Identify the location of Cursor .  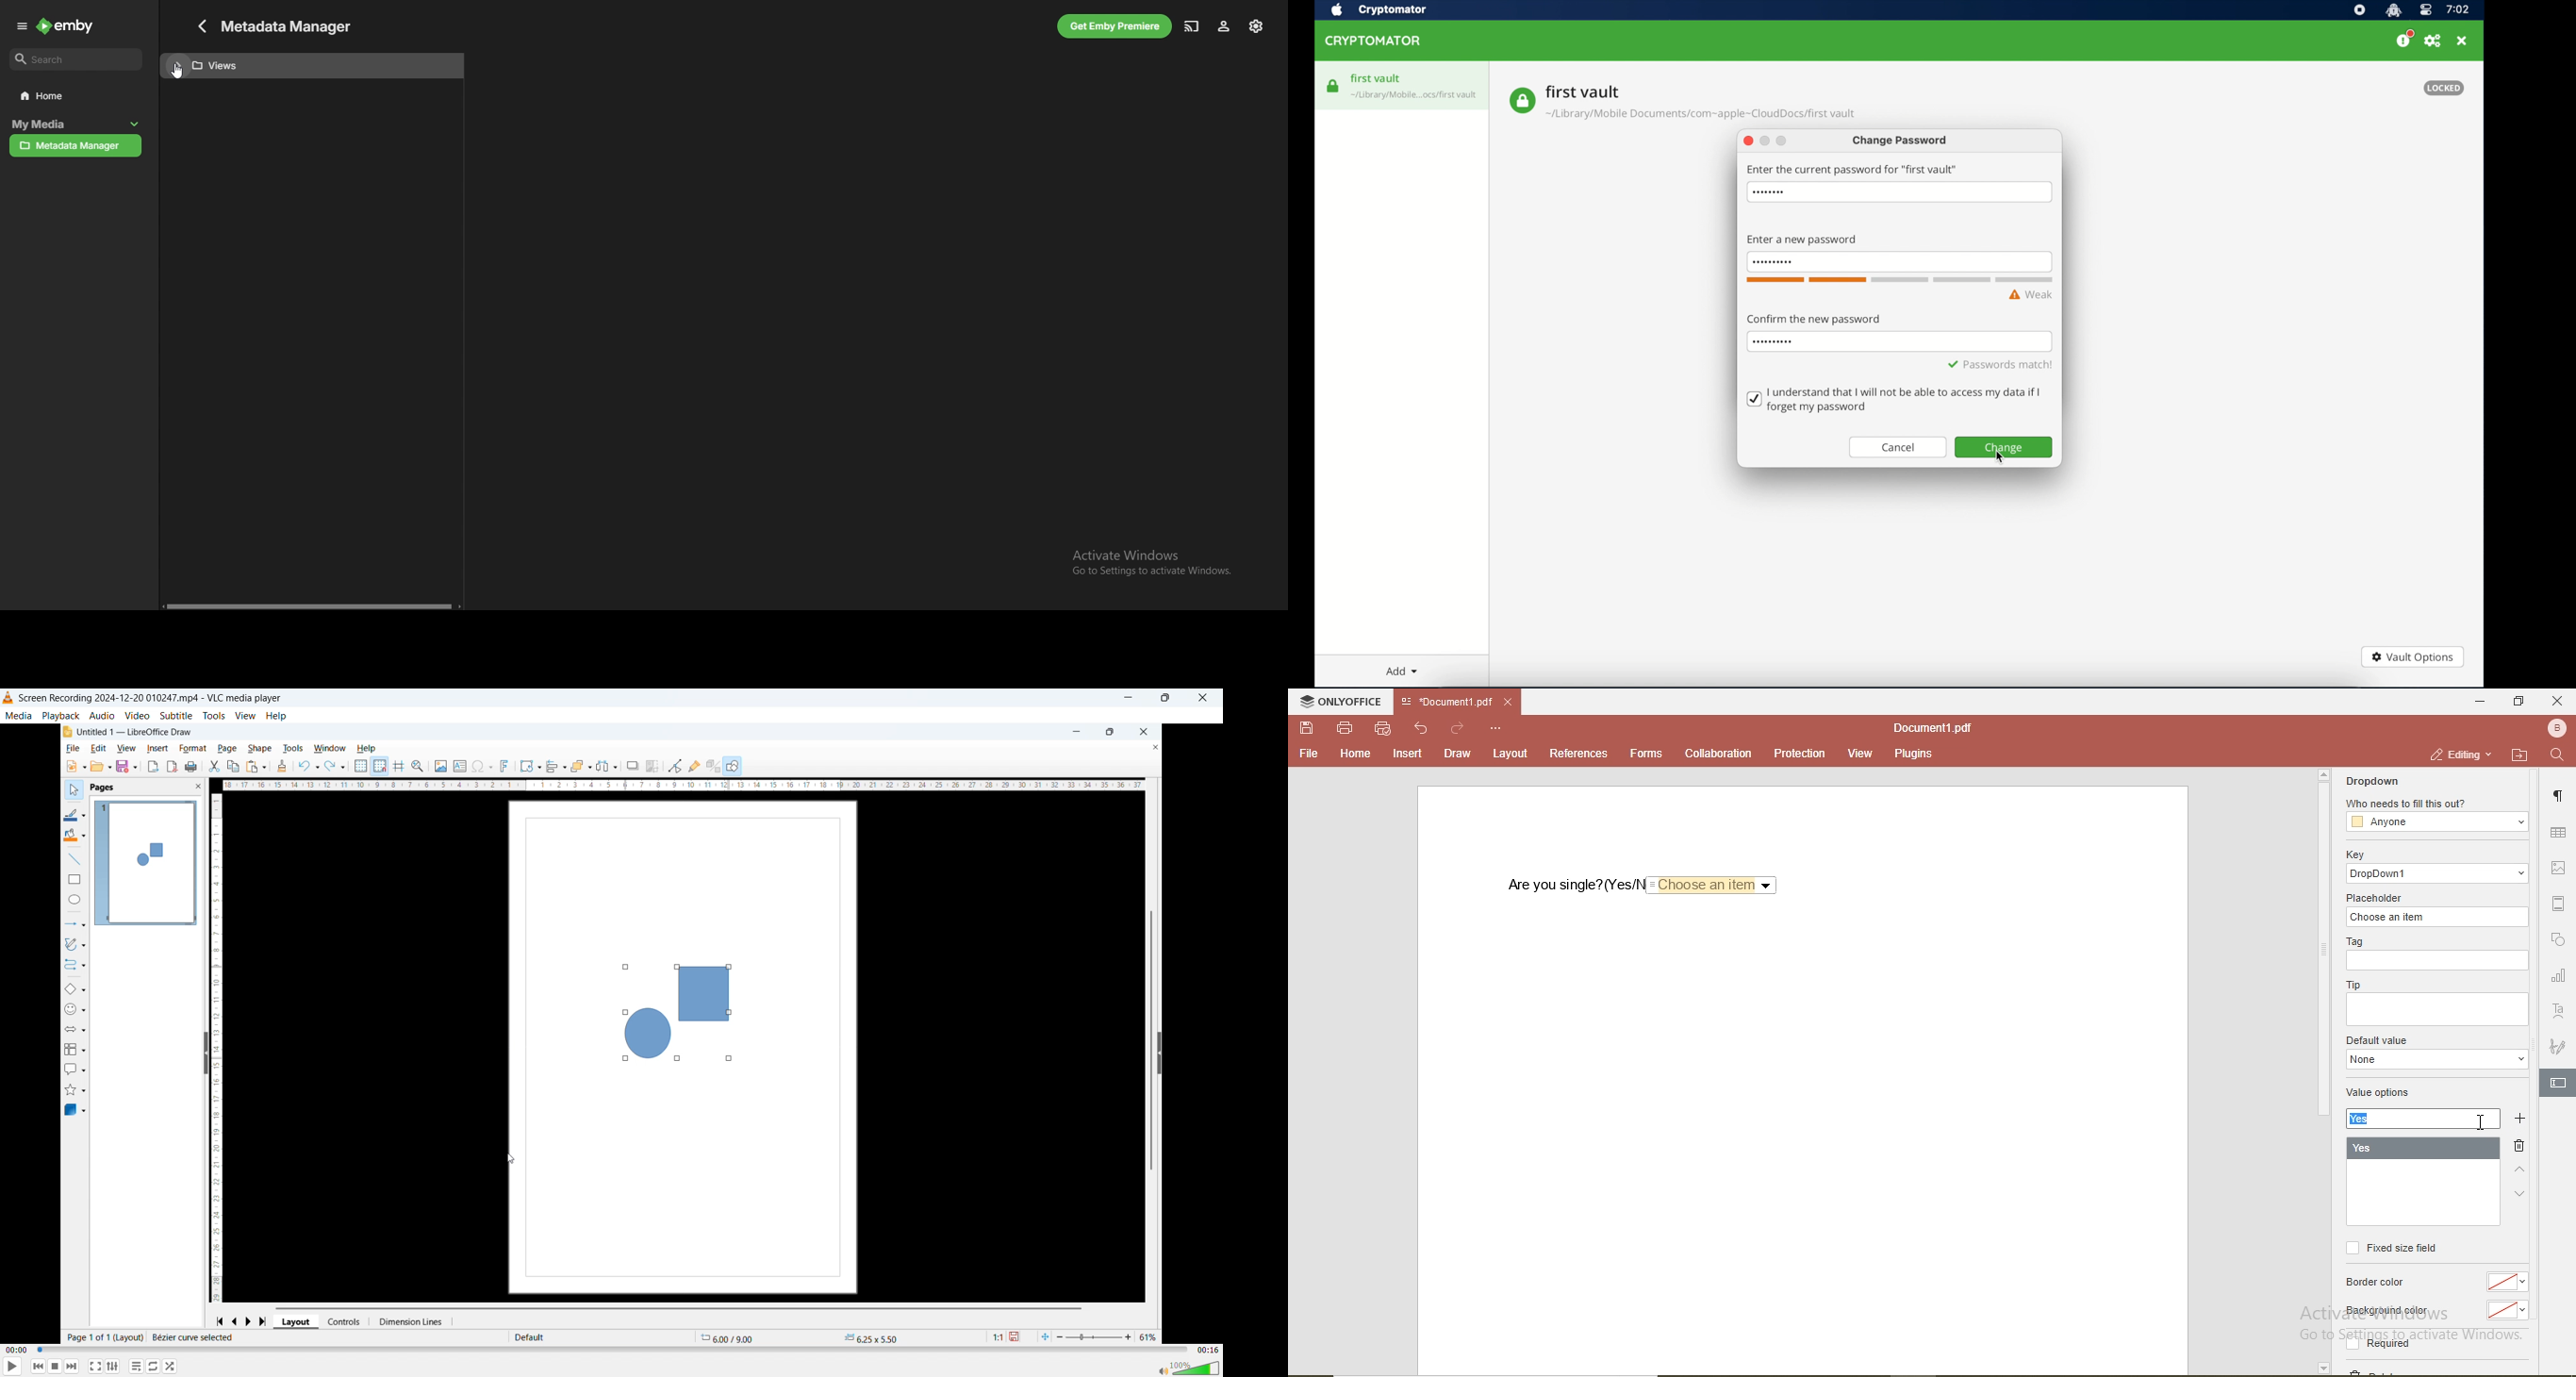
(511, 1159).